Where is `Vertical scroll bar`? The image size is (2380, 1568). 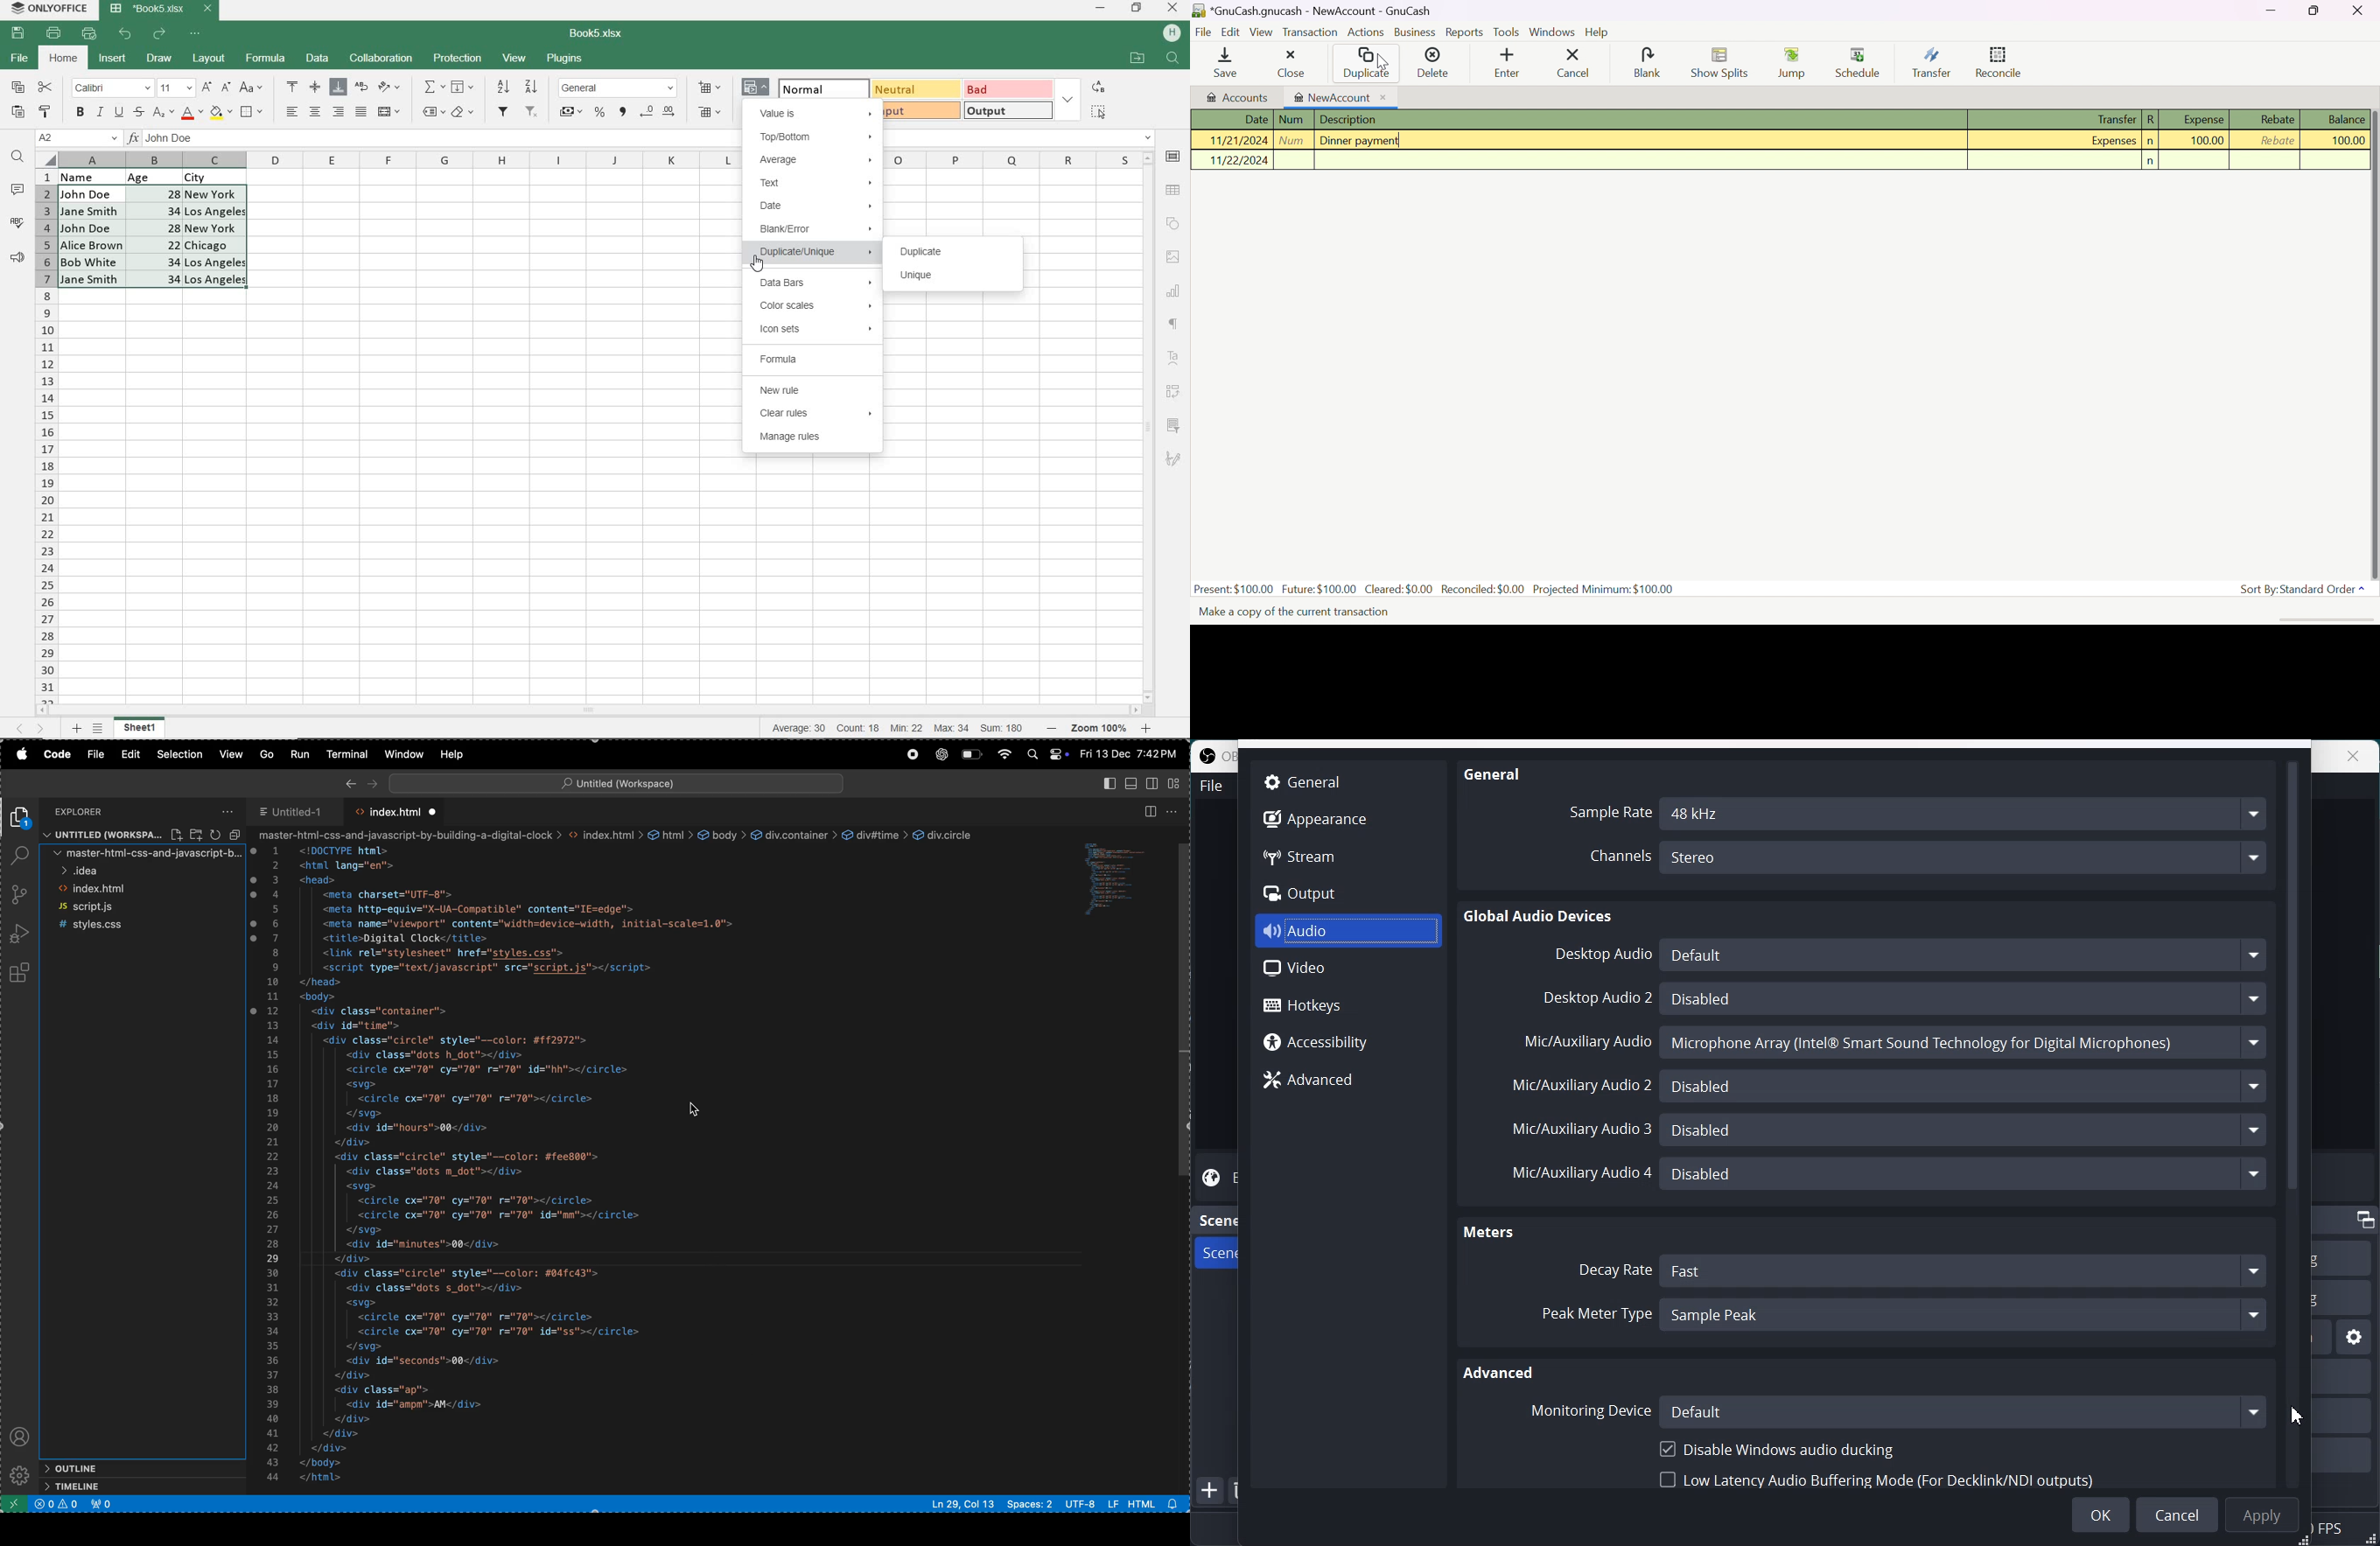
Vertical scroll bar is located at coordinates (1183, 1013).